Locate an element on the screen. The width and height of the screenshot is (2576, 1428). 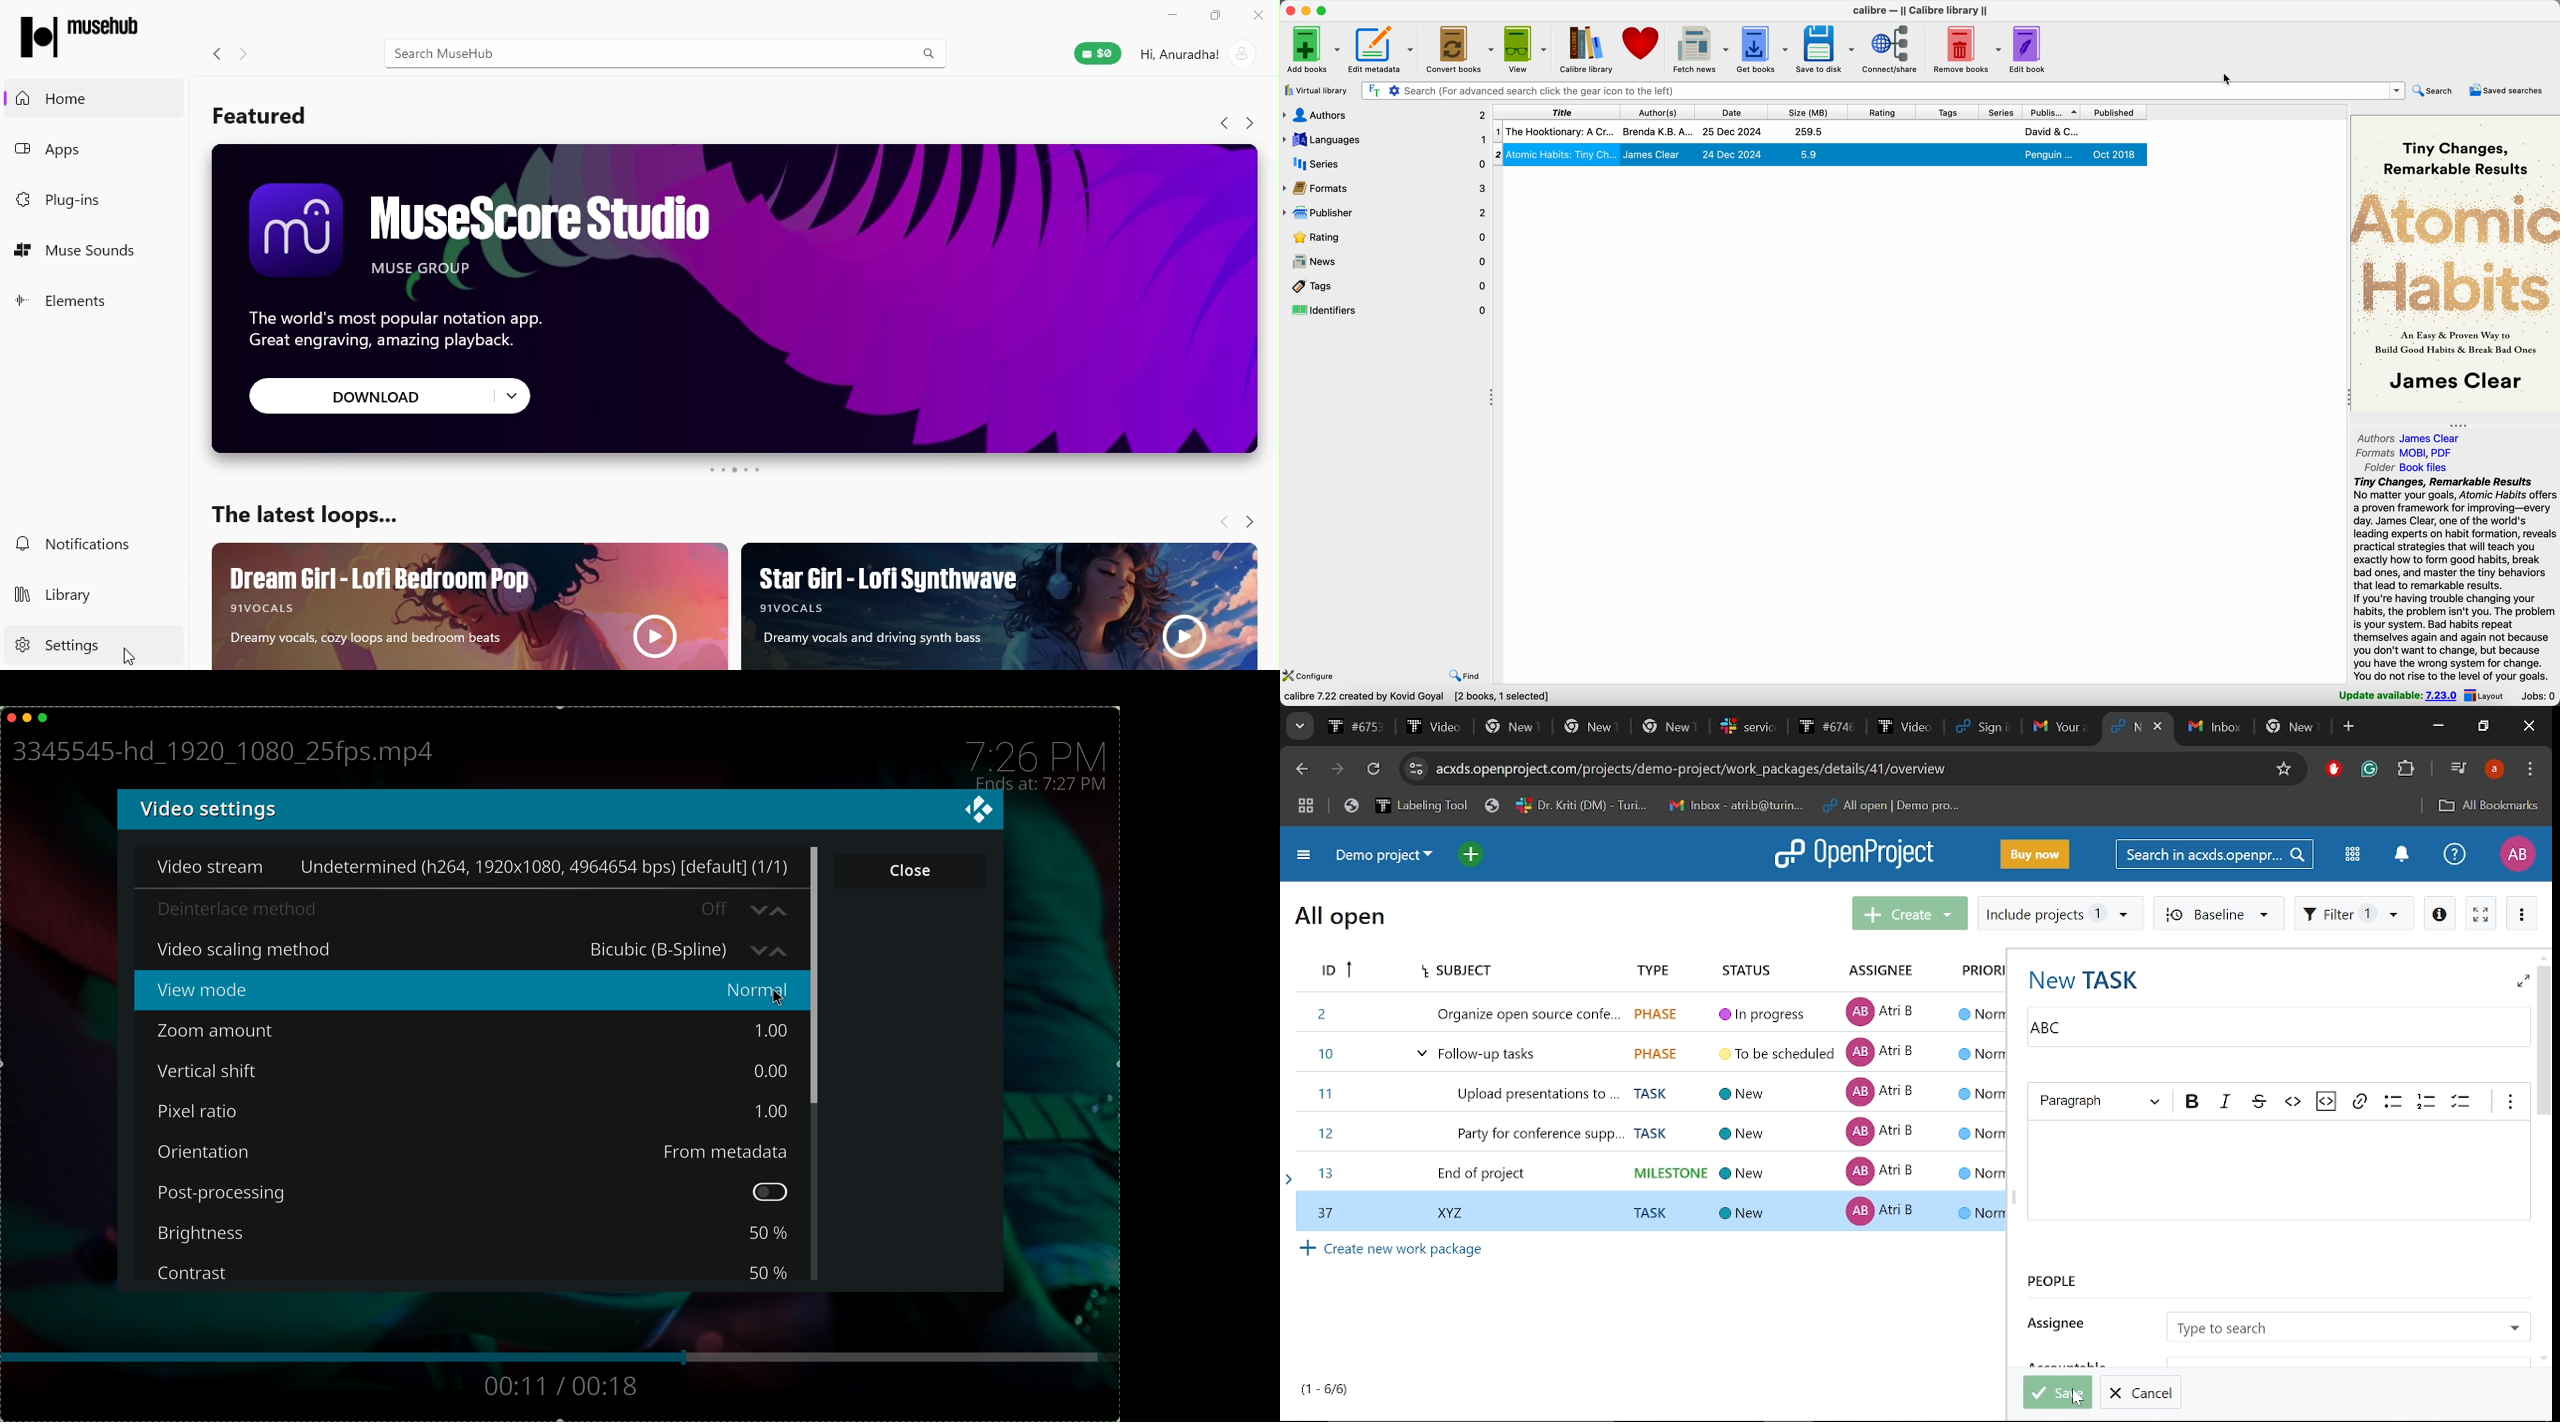
view is located at coordinates (1526, 49).